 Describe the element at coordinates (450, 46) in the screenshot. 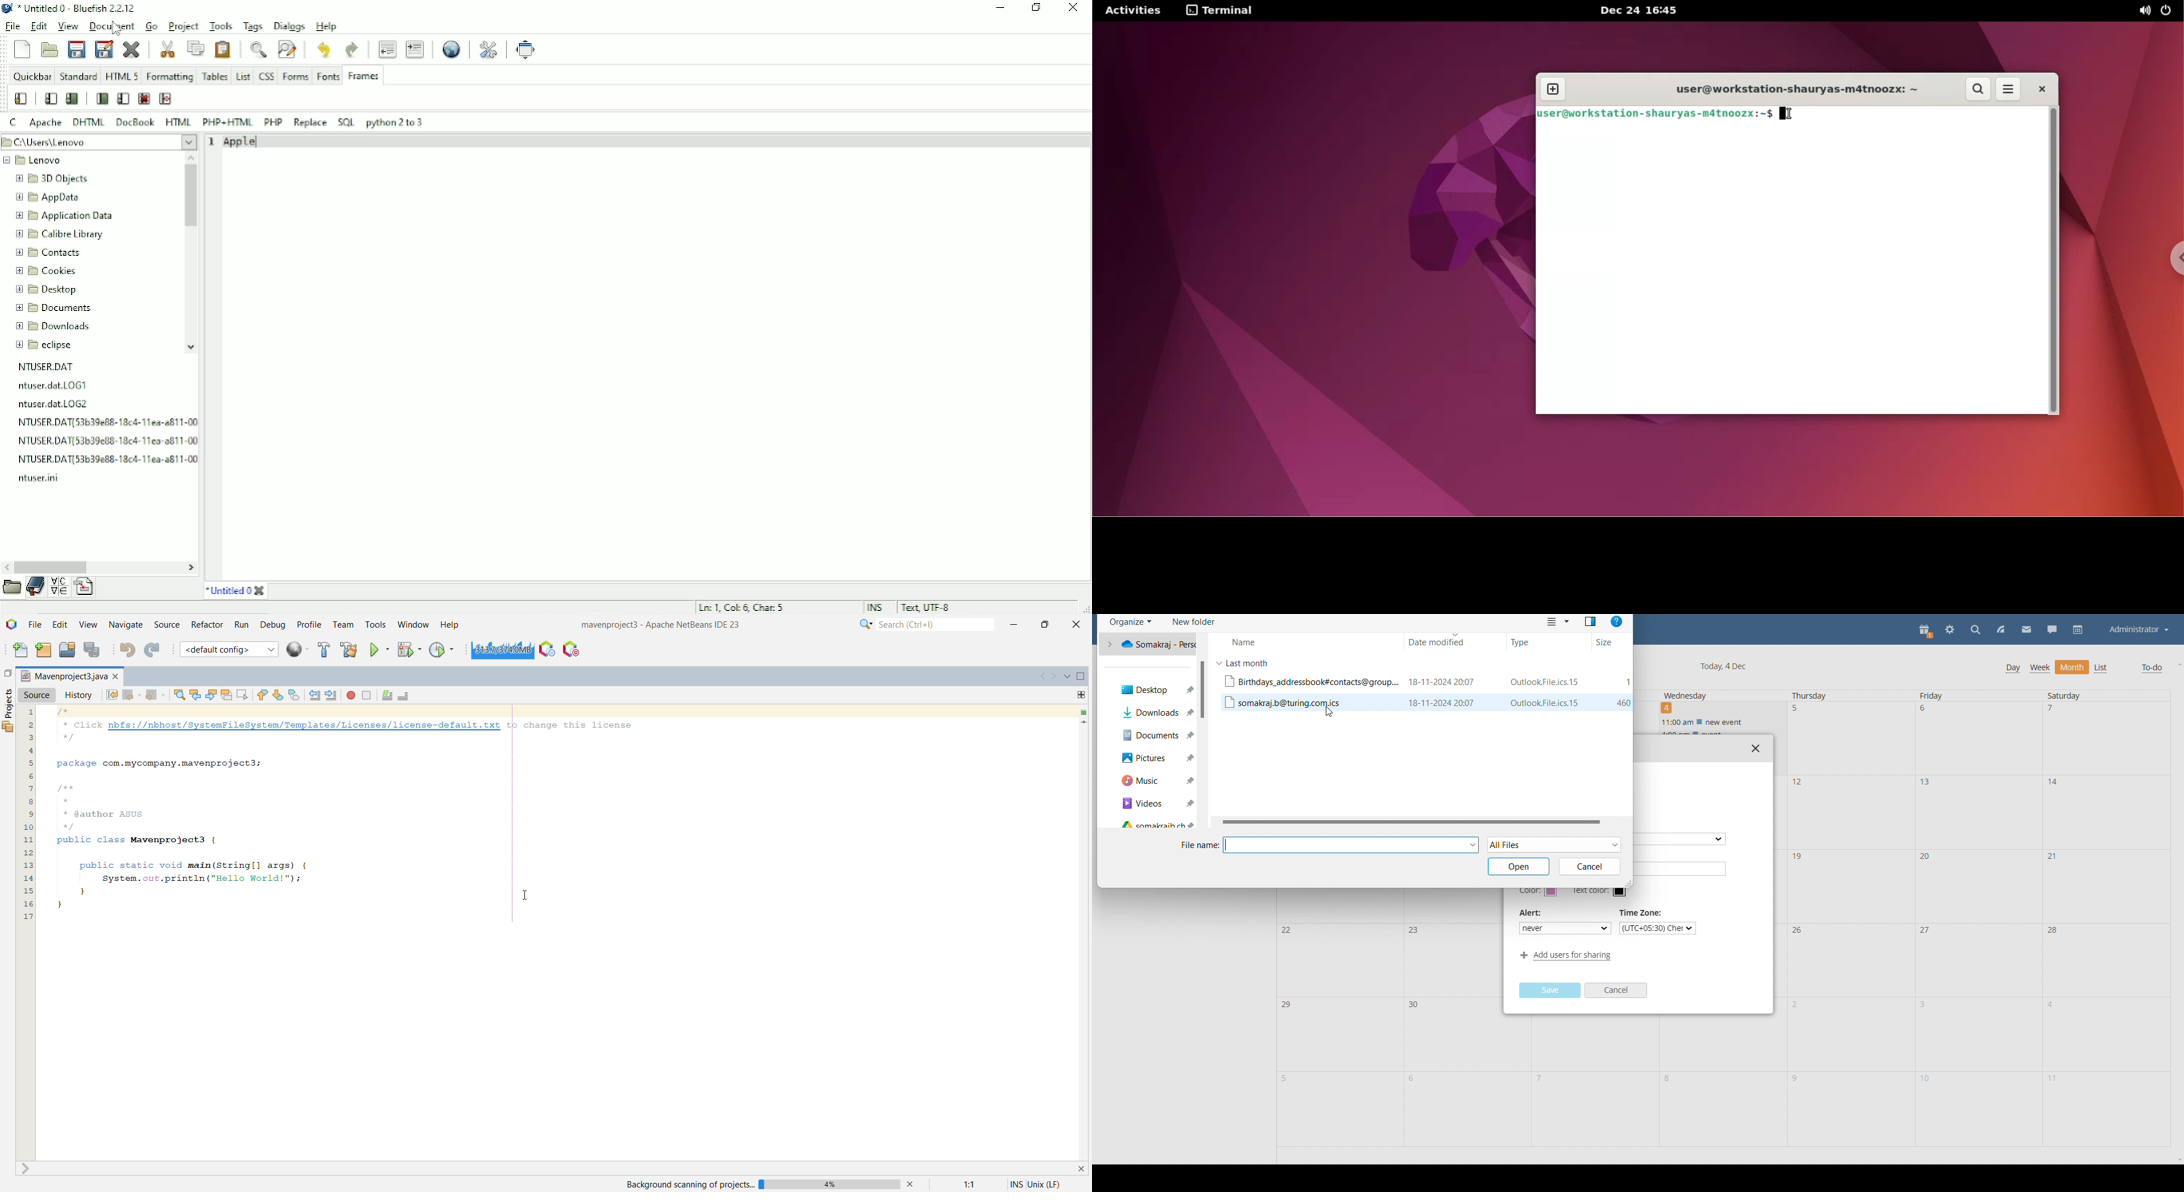

I see `Preview in browser` at that location.